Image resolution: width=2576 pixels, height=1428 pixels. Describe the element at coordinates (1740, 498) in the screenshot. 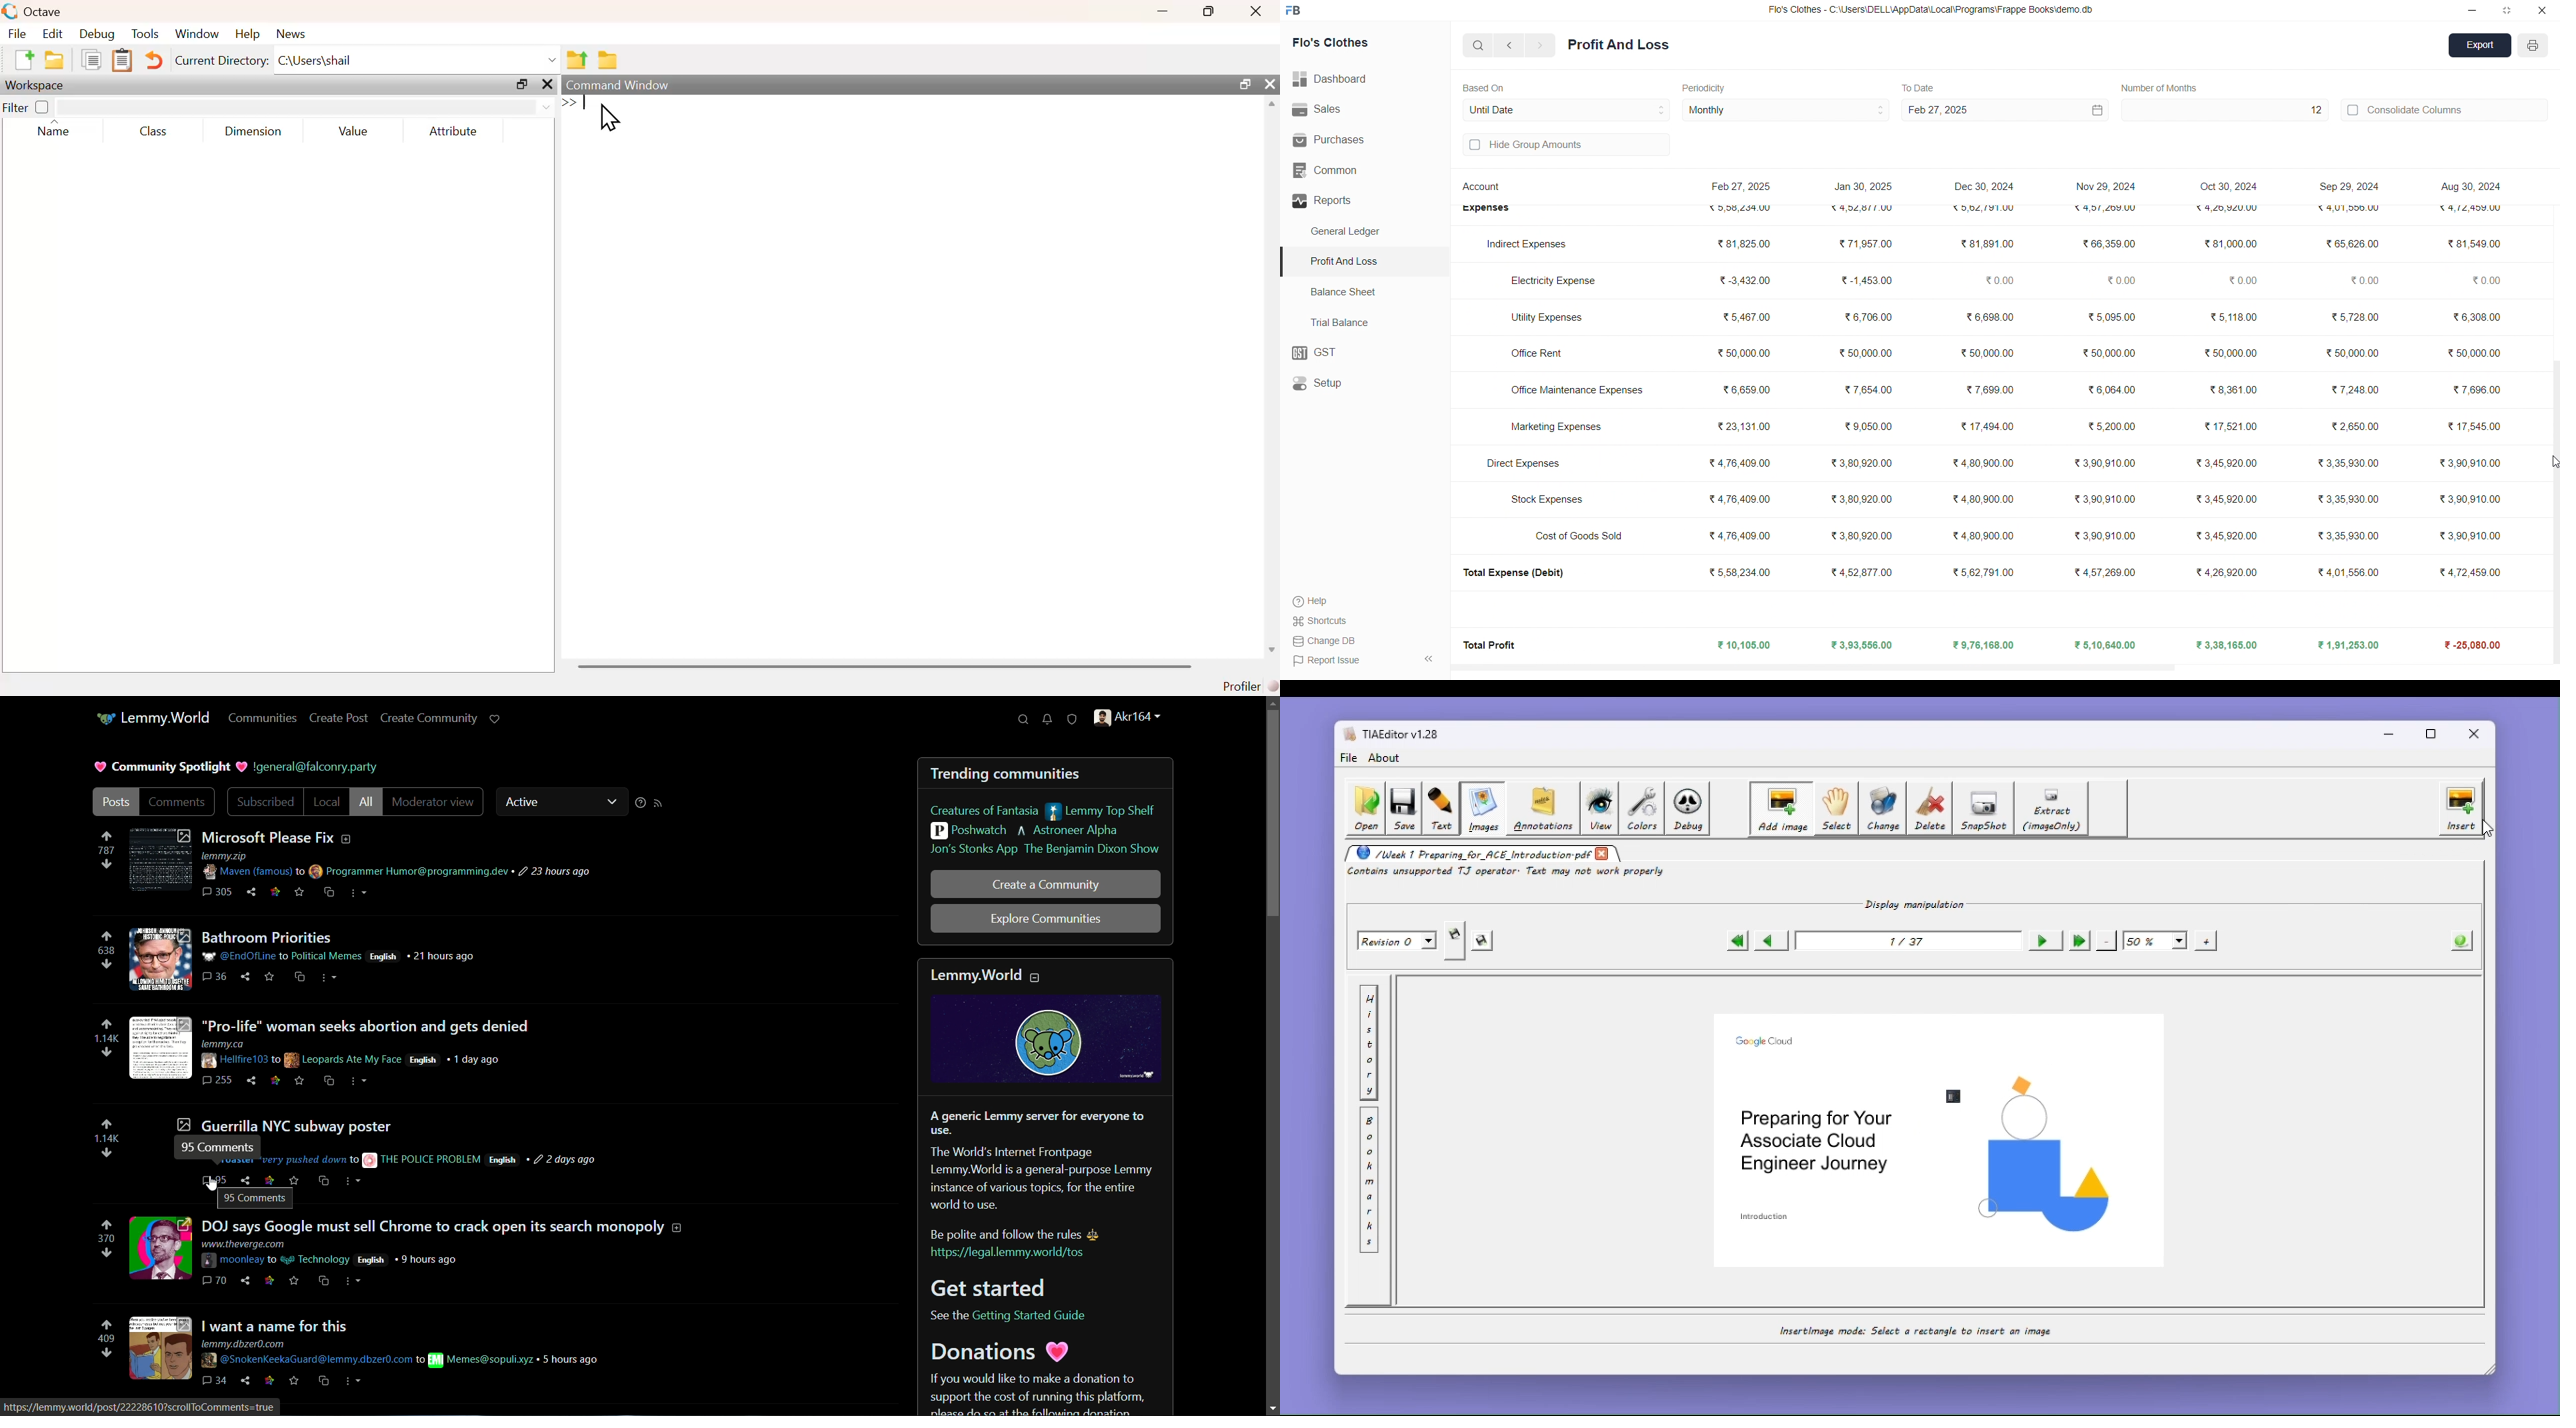

I see `₹4,76,409.00` at that location.